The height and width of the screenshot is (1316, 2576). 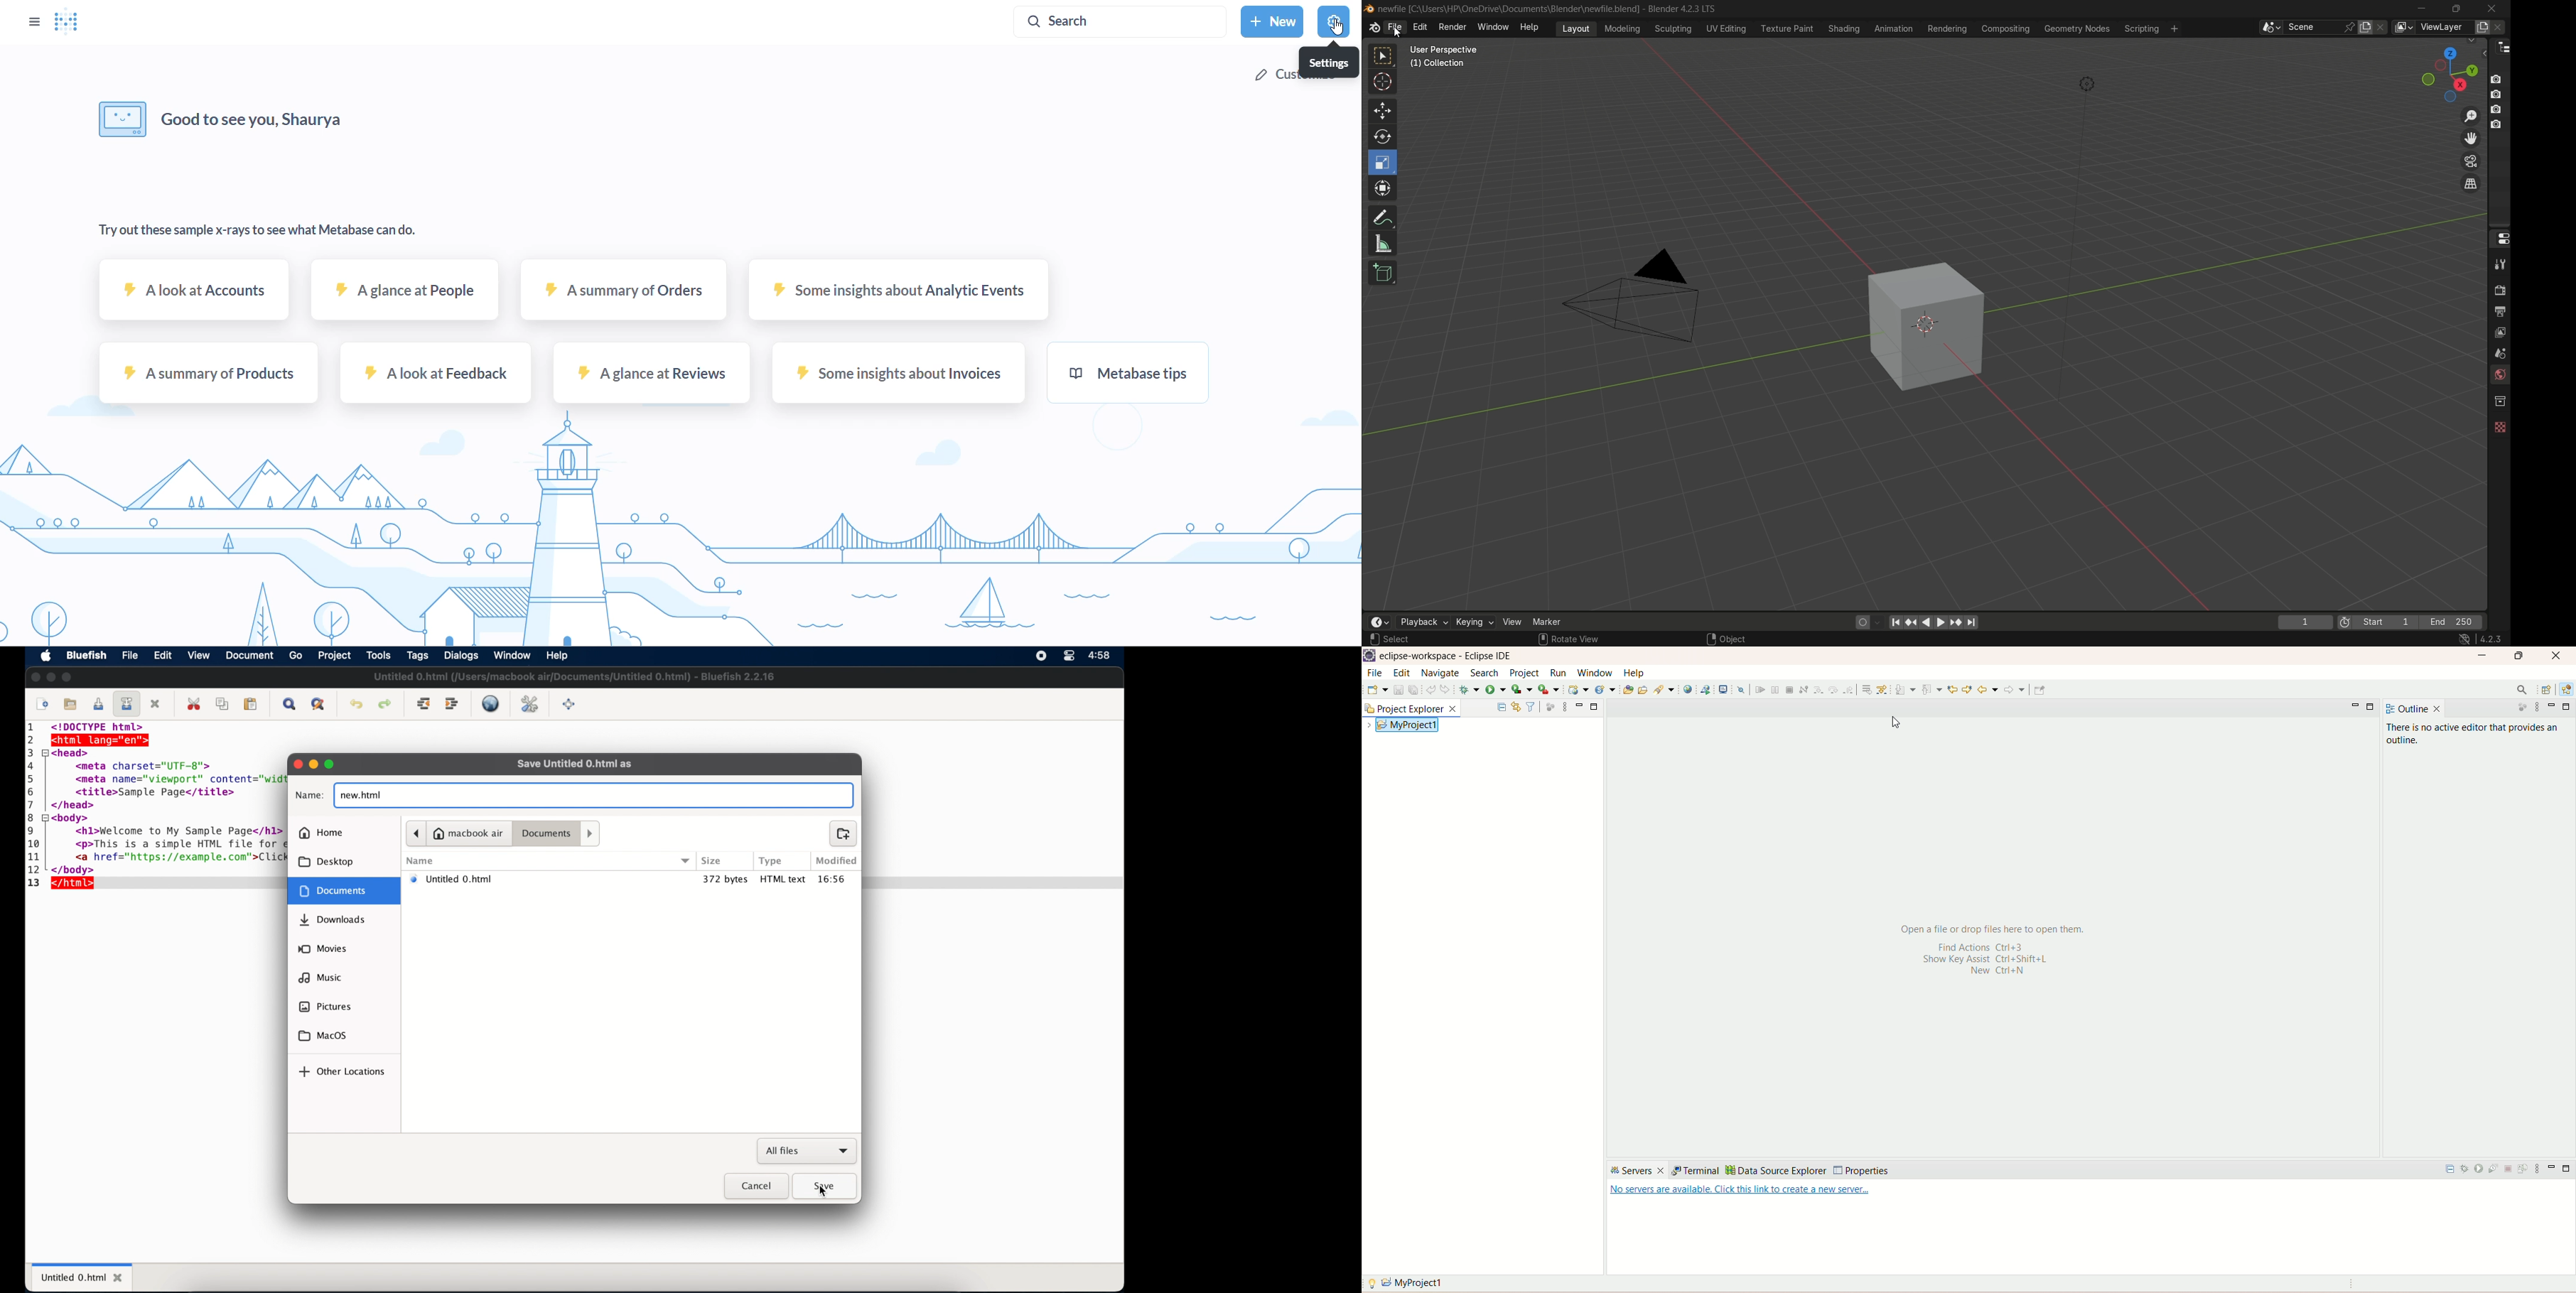 I want to click on 3, so click(x=30, y=752).